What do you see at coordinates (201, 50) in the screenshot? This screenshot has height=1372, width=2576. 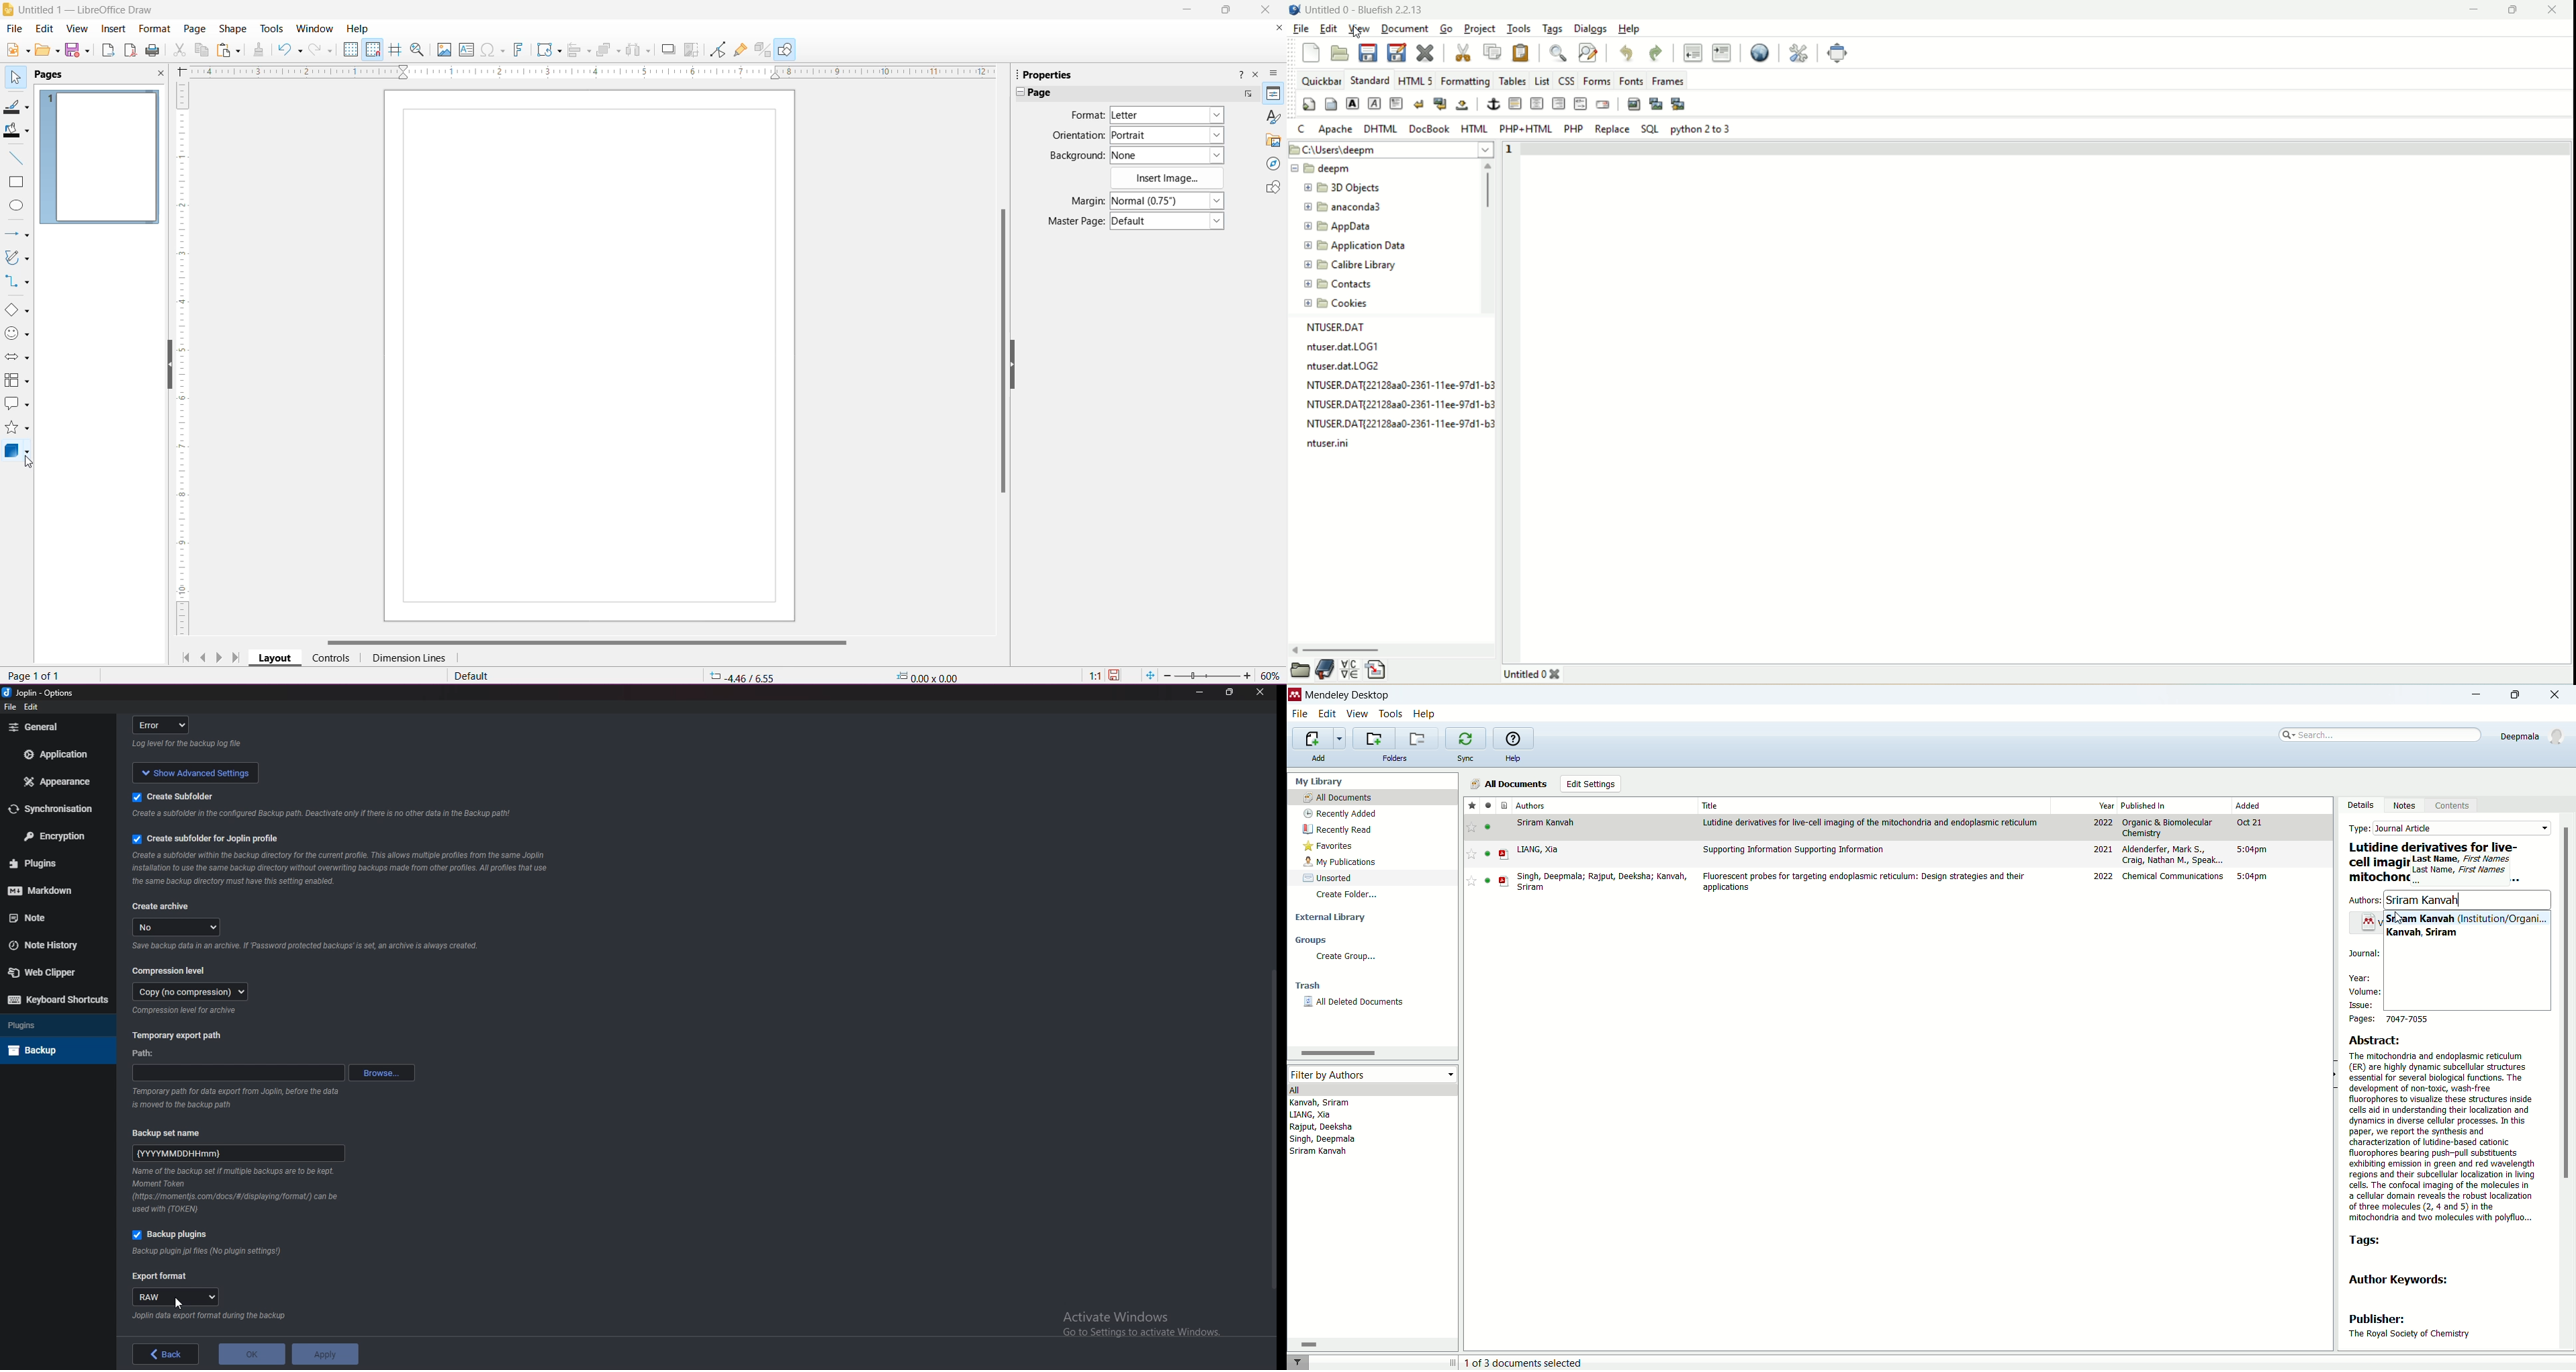 I see `Copy` at bounding box center [201, 50].